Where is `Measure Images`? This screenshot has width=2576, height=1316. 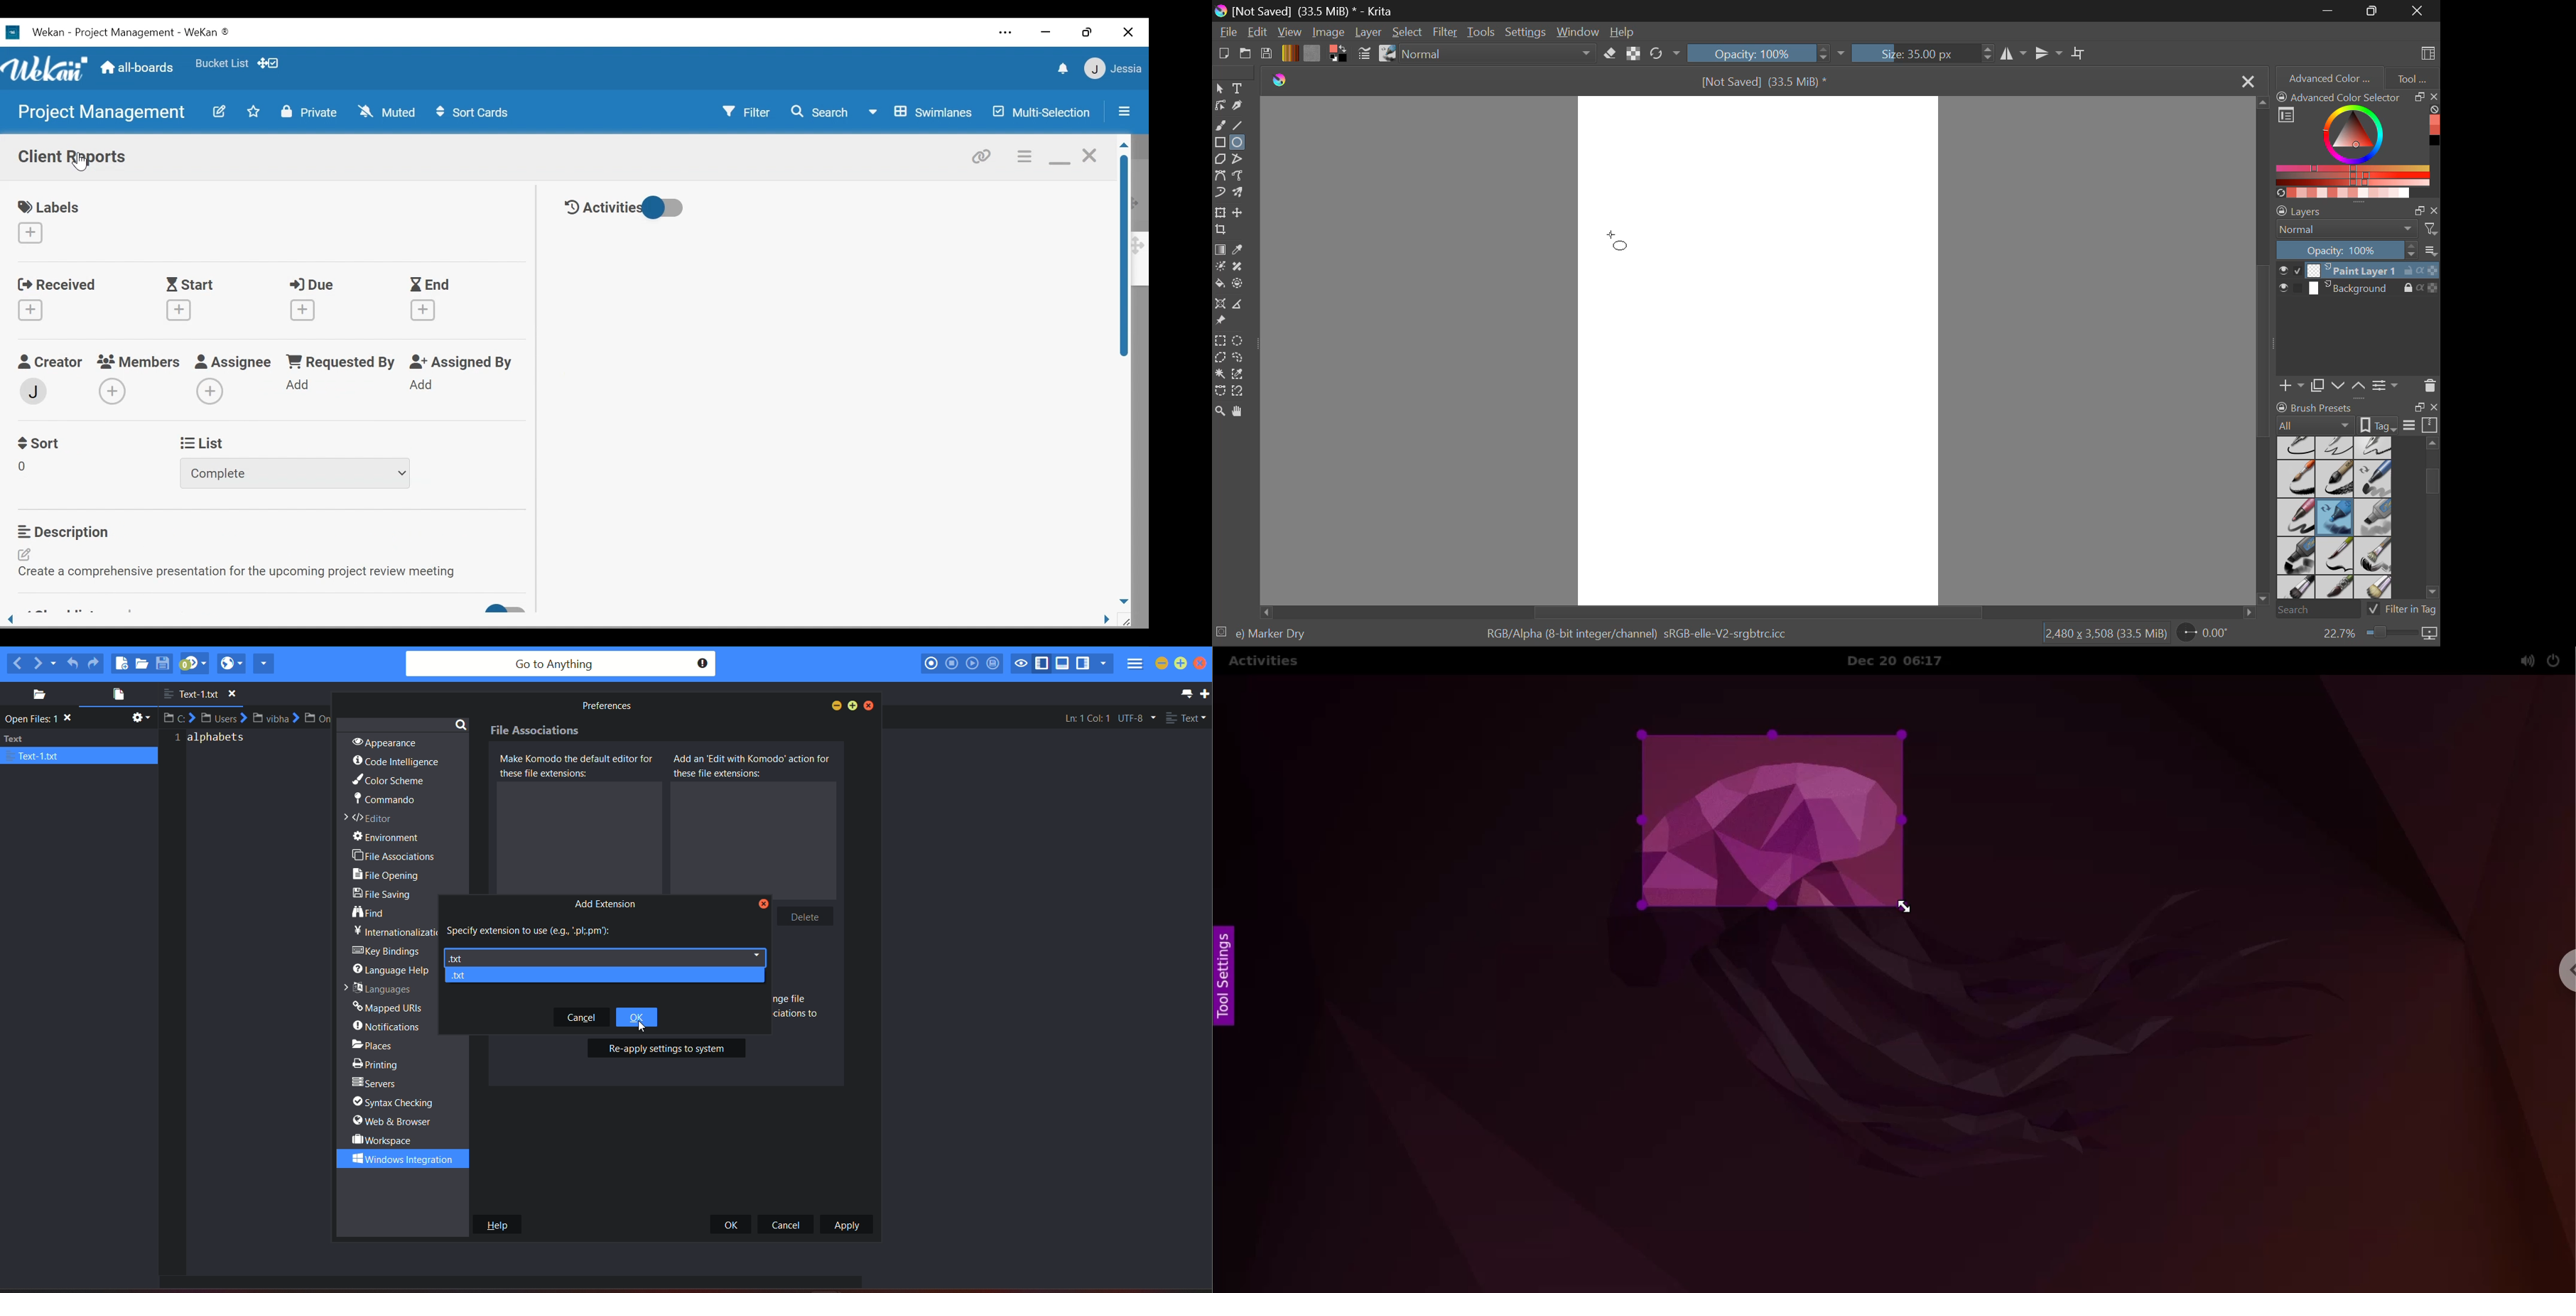
Measure Images is located at coordinates (1240, 306).